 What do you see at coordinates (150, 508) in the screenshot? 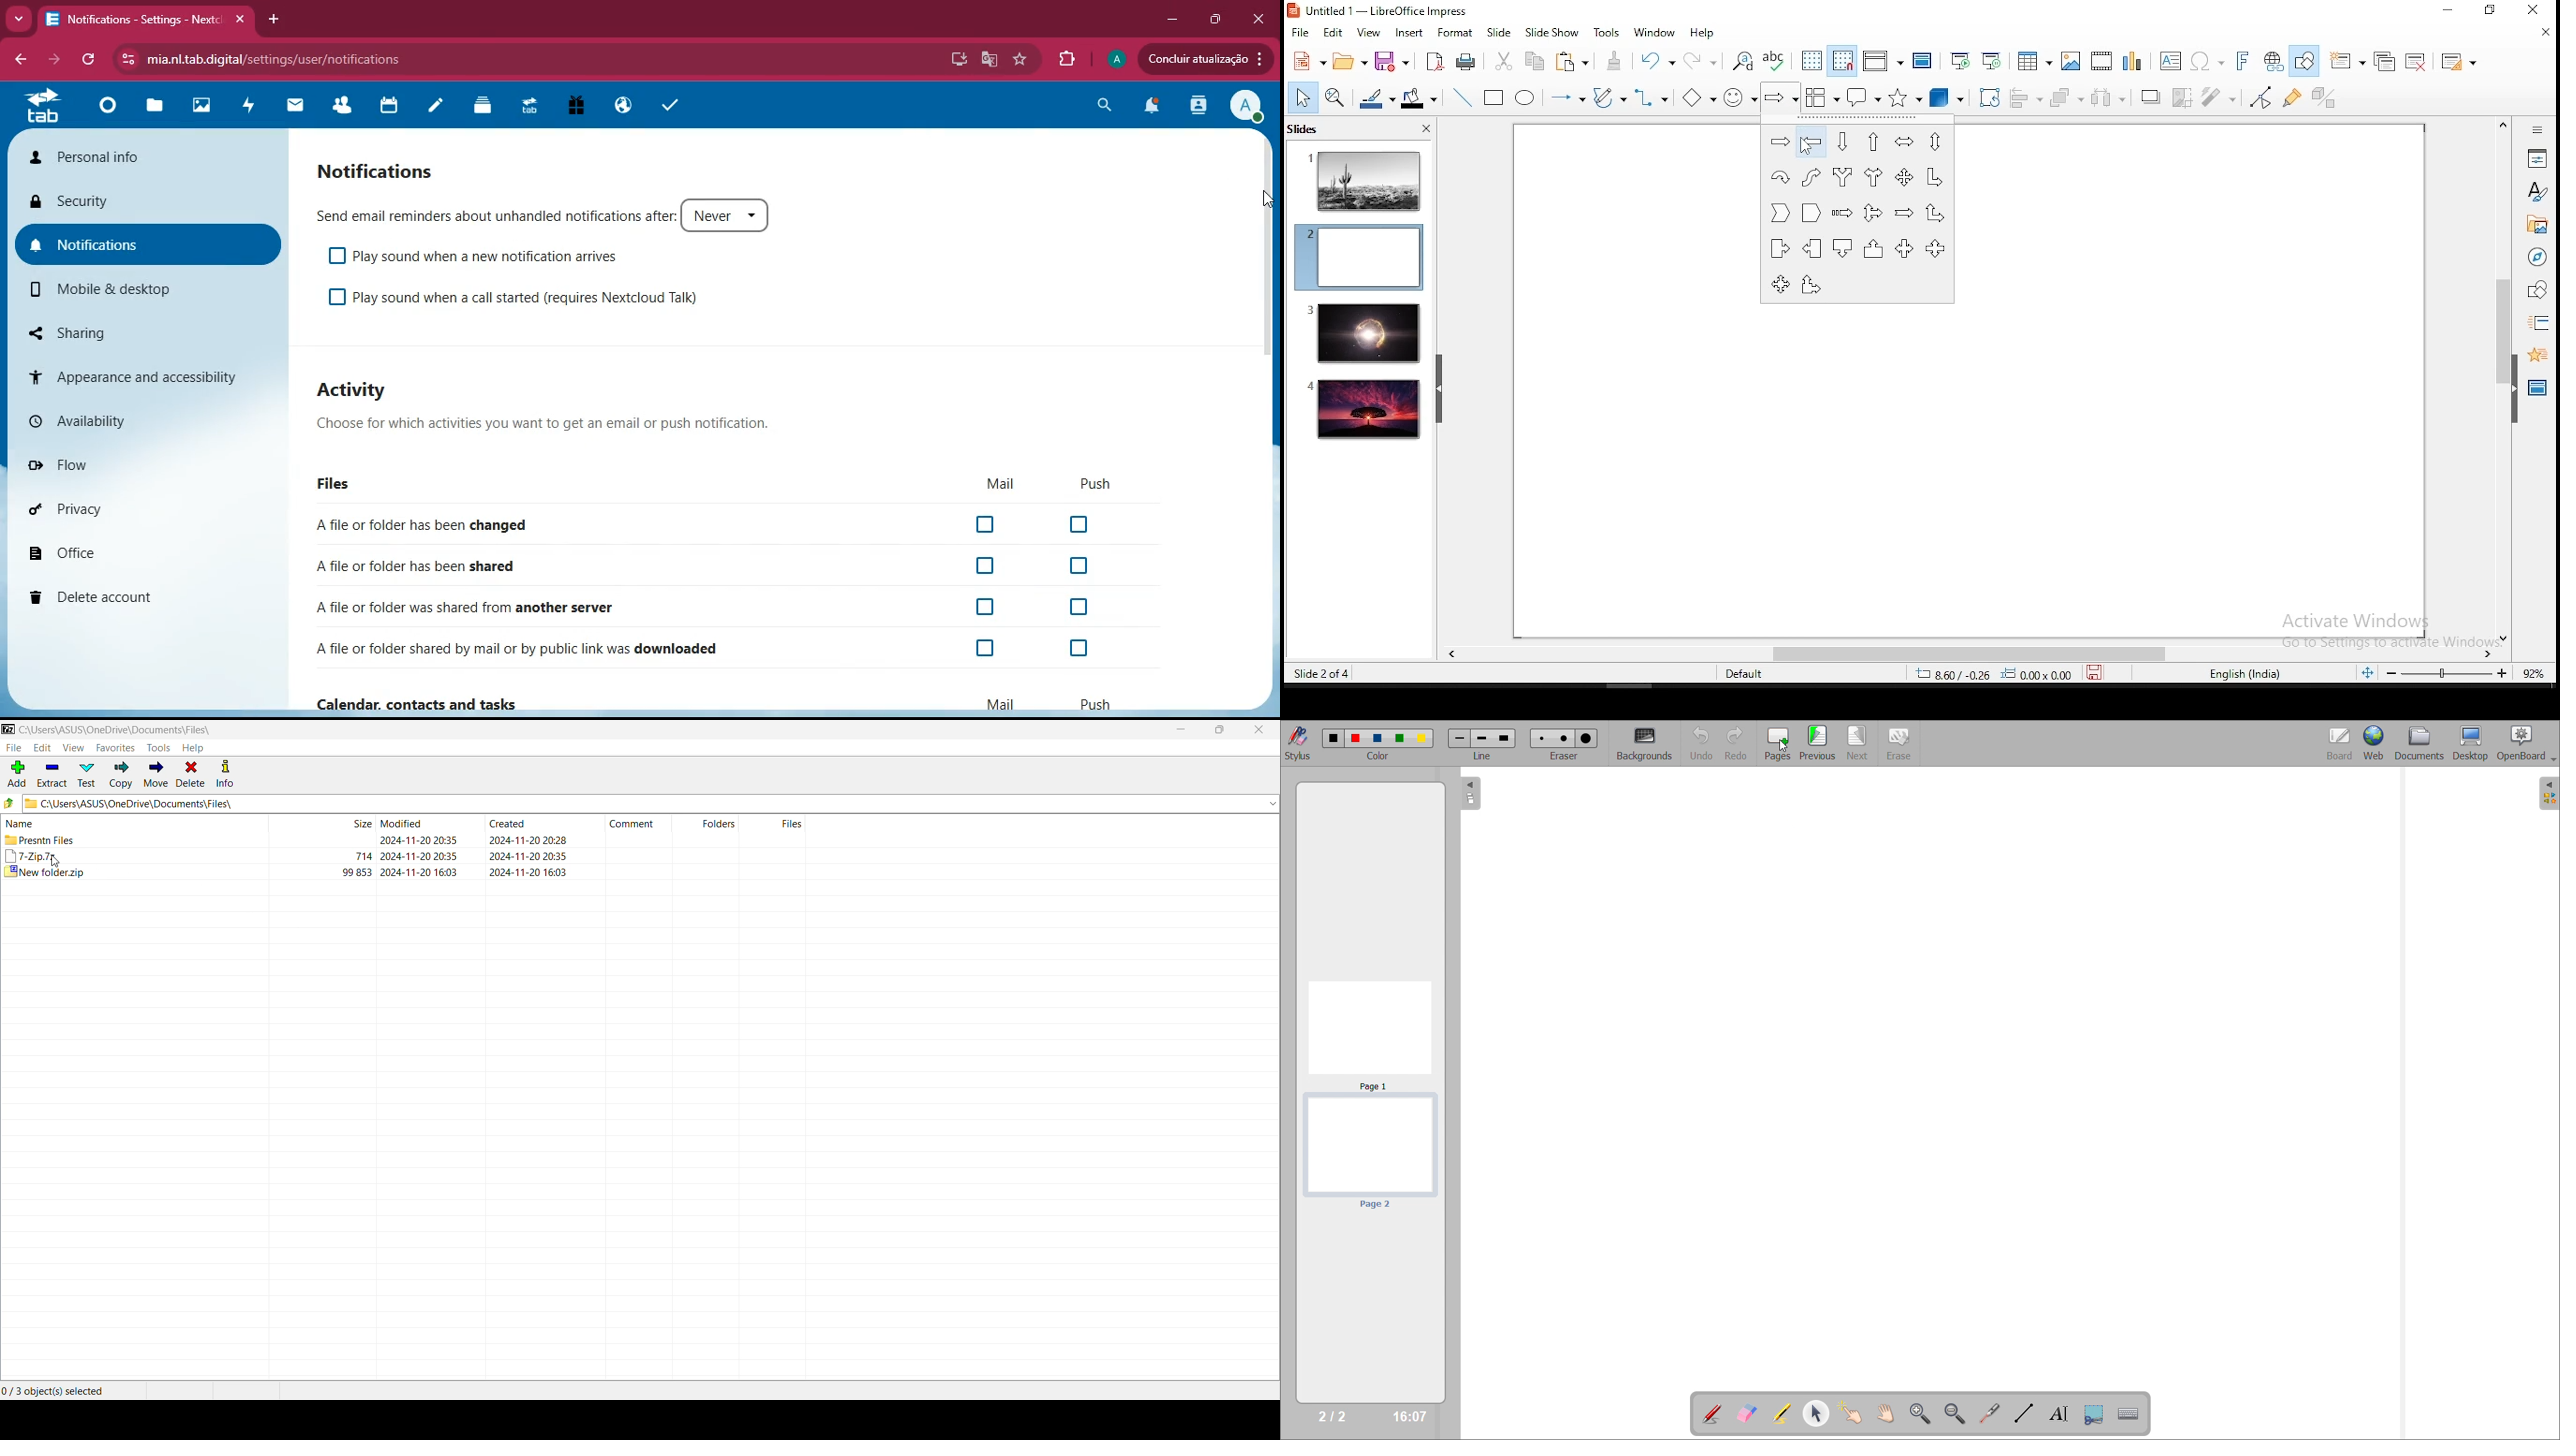
I see `privacy` at bounding box center [150, 508].